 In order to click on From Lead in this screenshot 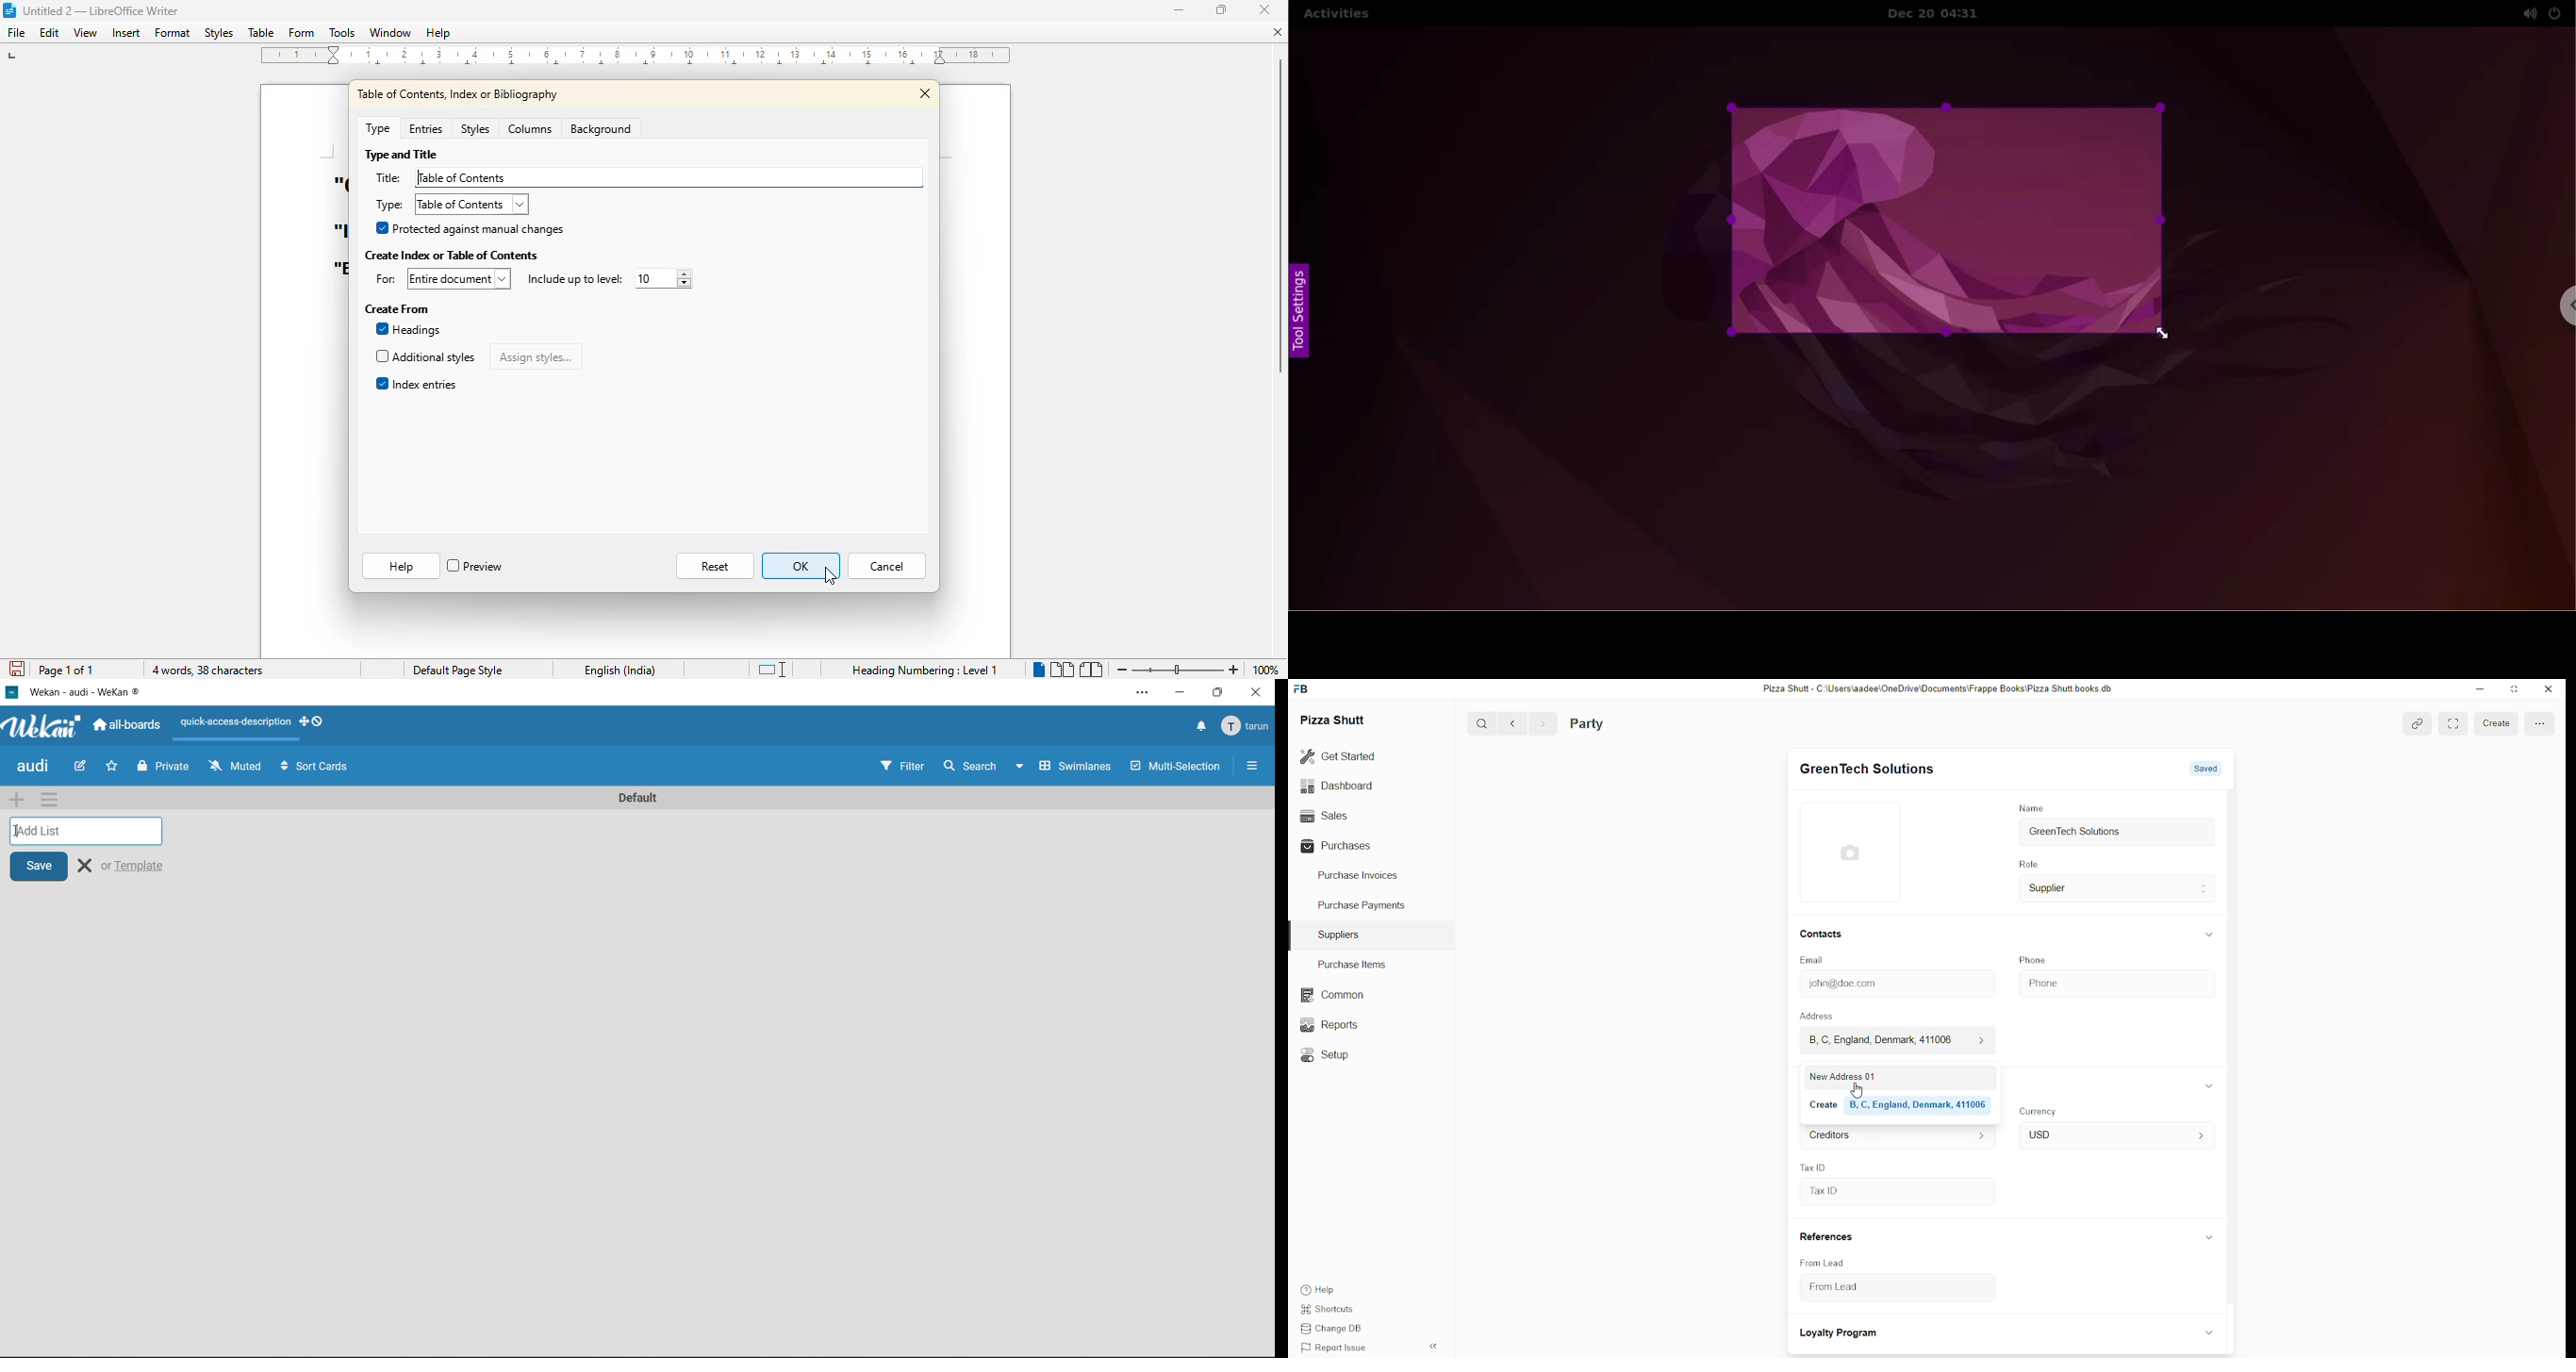, I will do `click(1884, 1290)`.